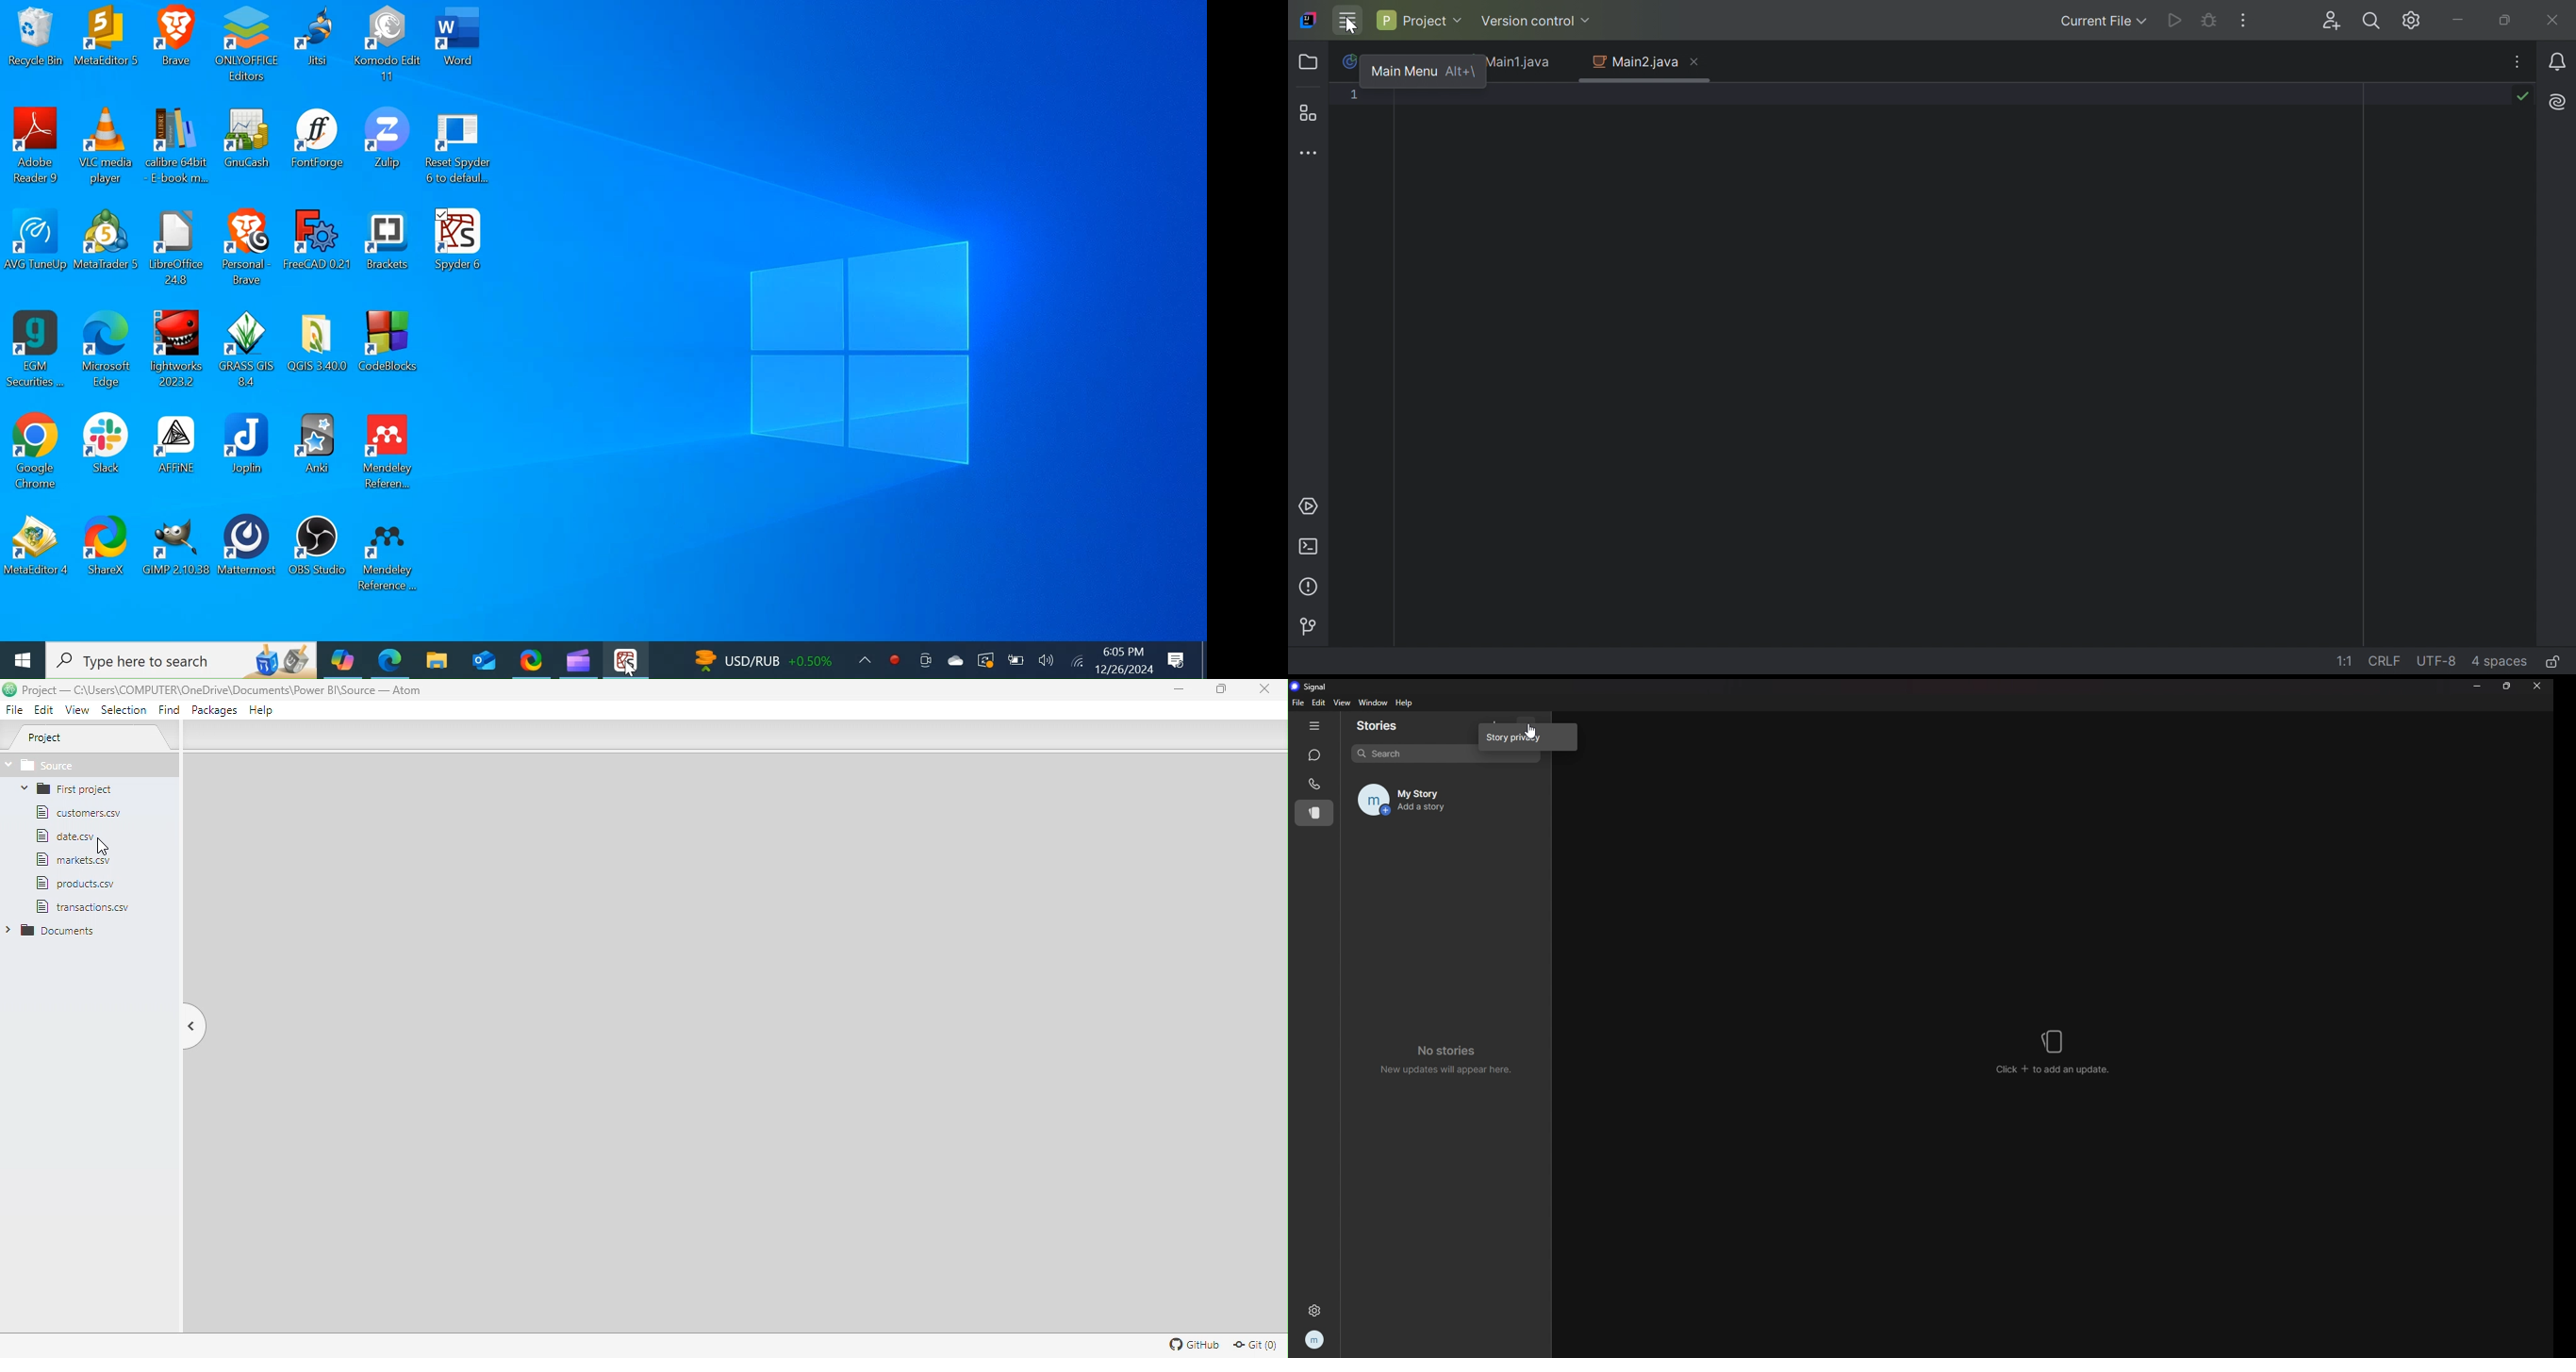  Describe the element at coordinates (2244, 20) in the screenshot. I see `More actions` at that location.